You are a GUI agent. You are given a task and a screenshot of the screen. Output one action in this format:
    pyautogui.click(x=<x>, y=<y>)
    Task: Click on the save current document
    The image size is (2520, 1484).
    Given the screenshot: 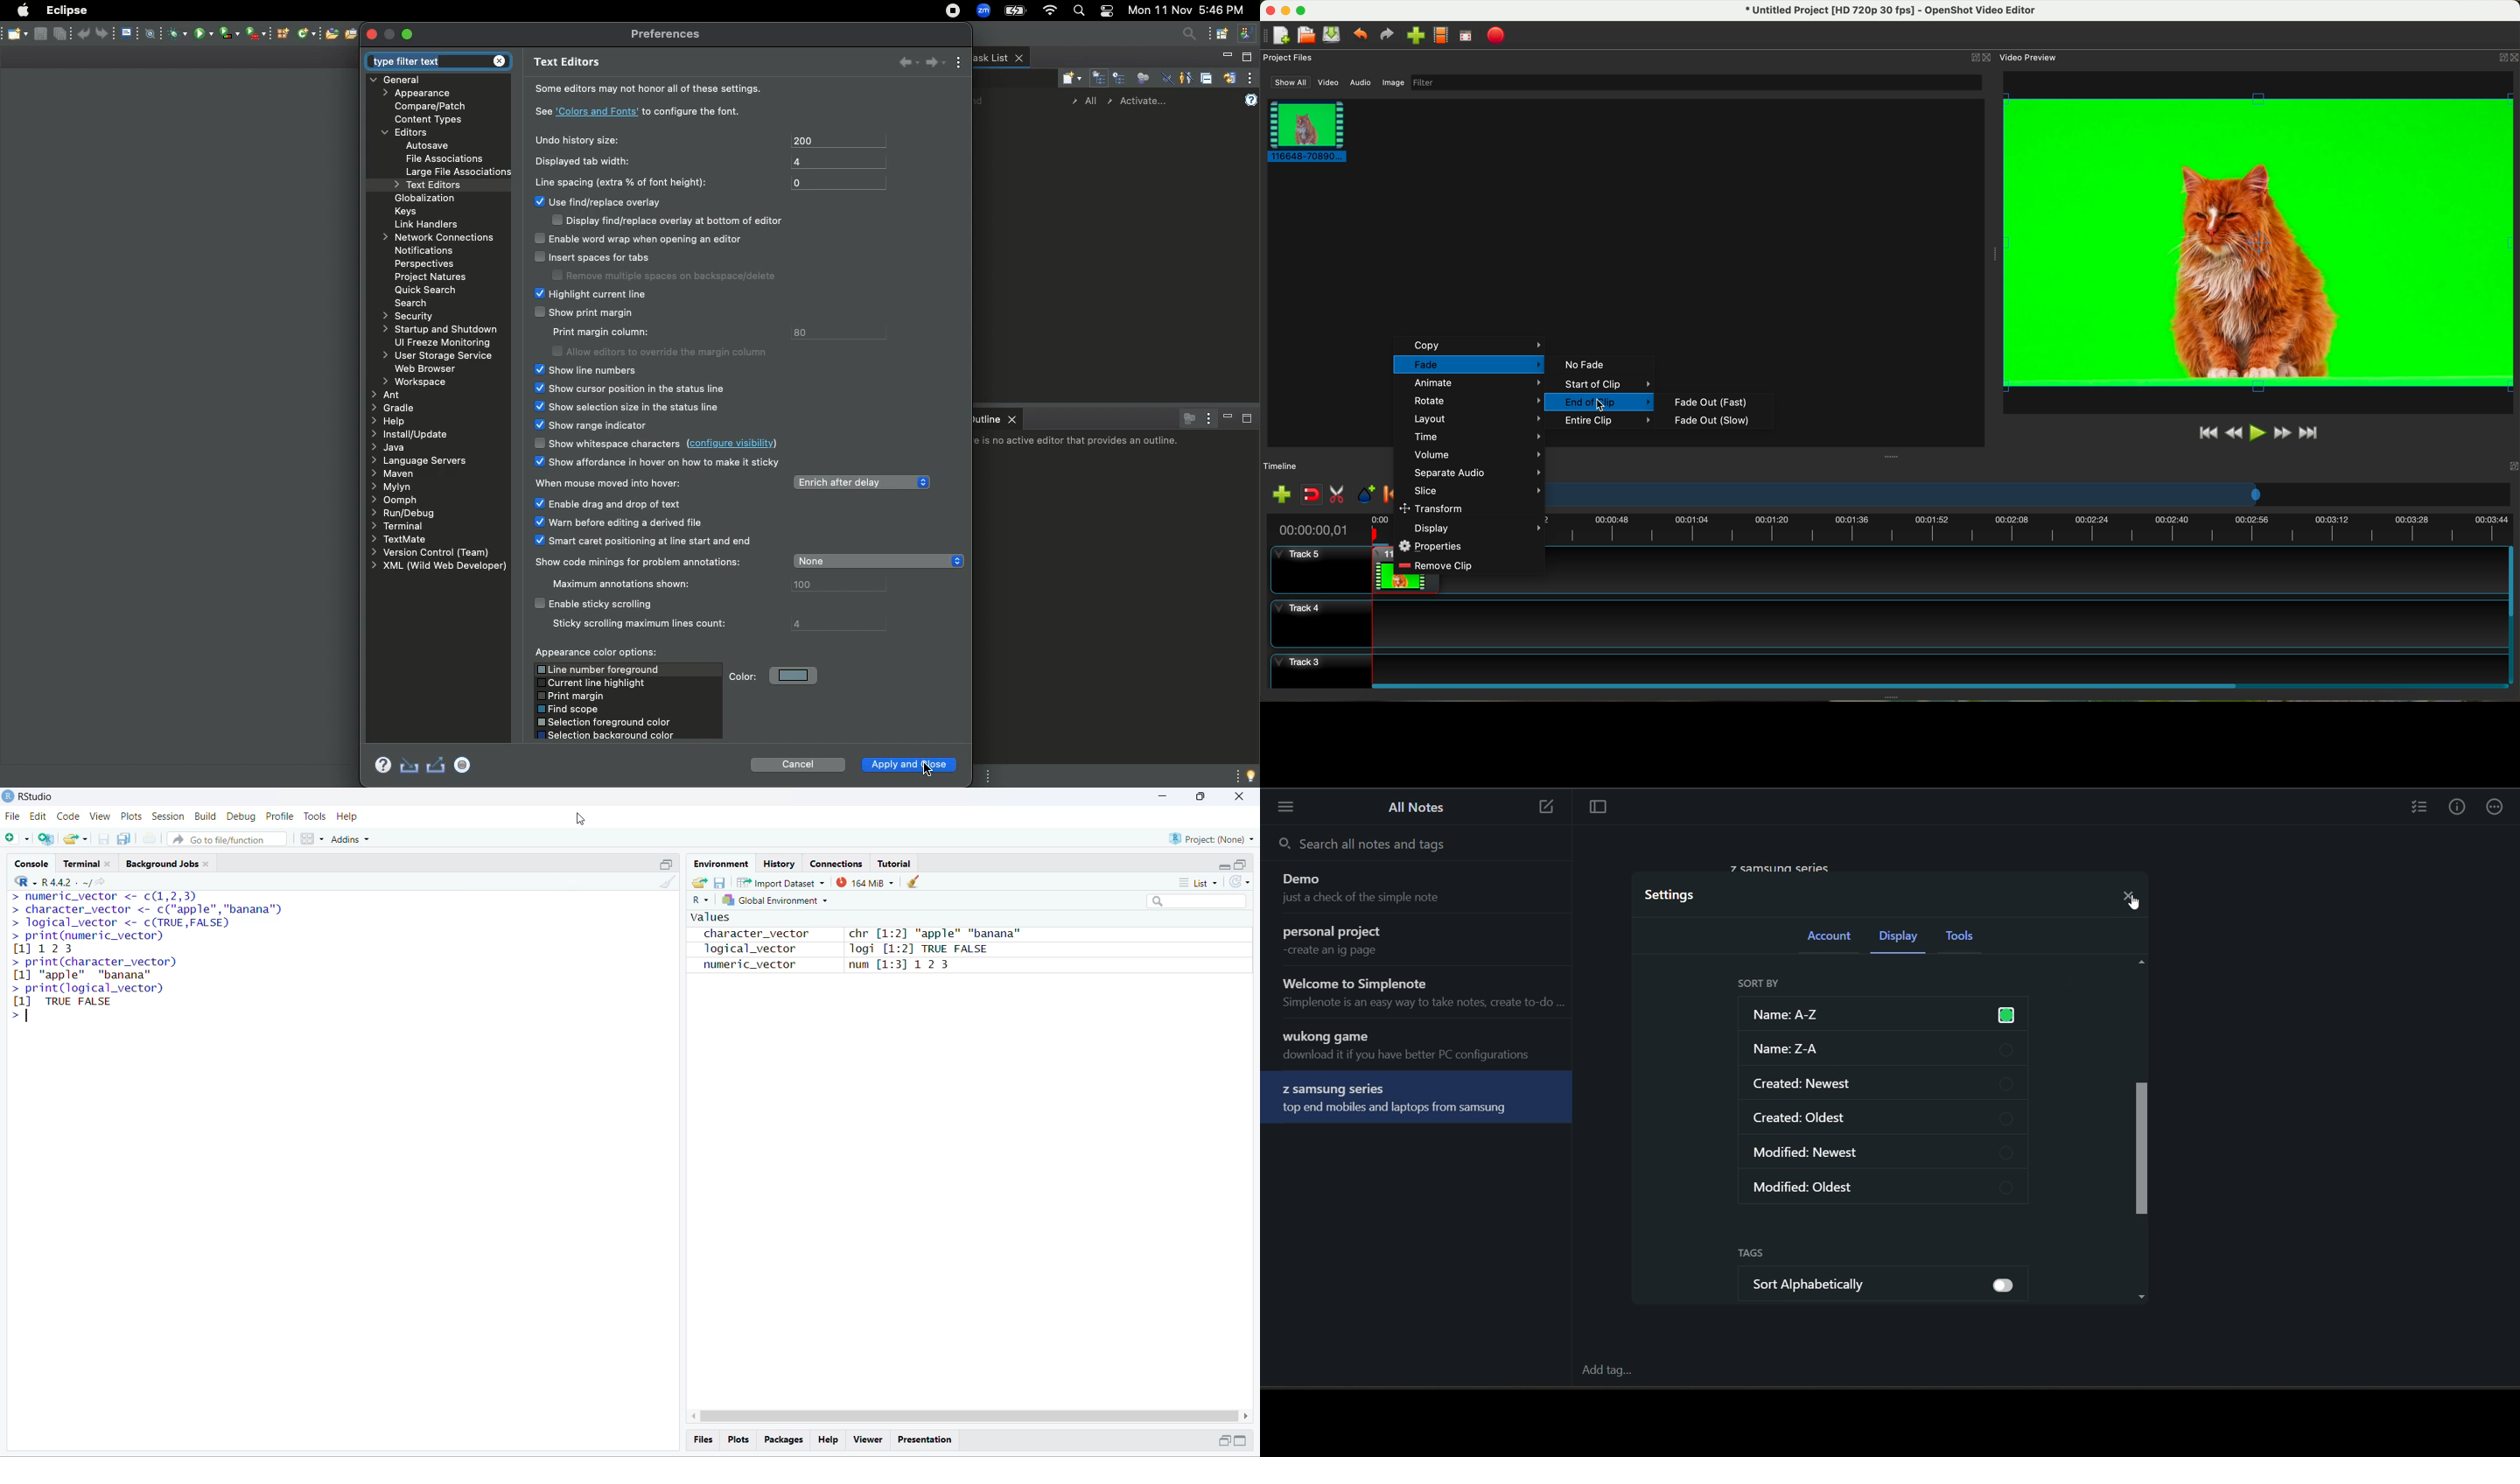 What is the action you would take?
    pyautogui.click(x=103, y=839)
    